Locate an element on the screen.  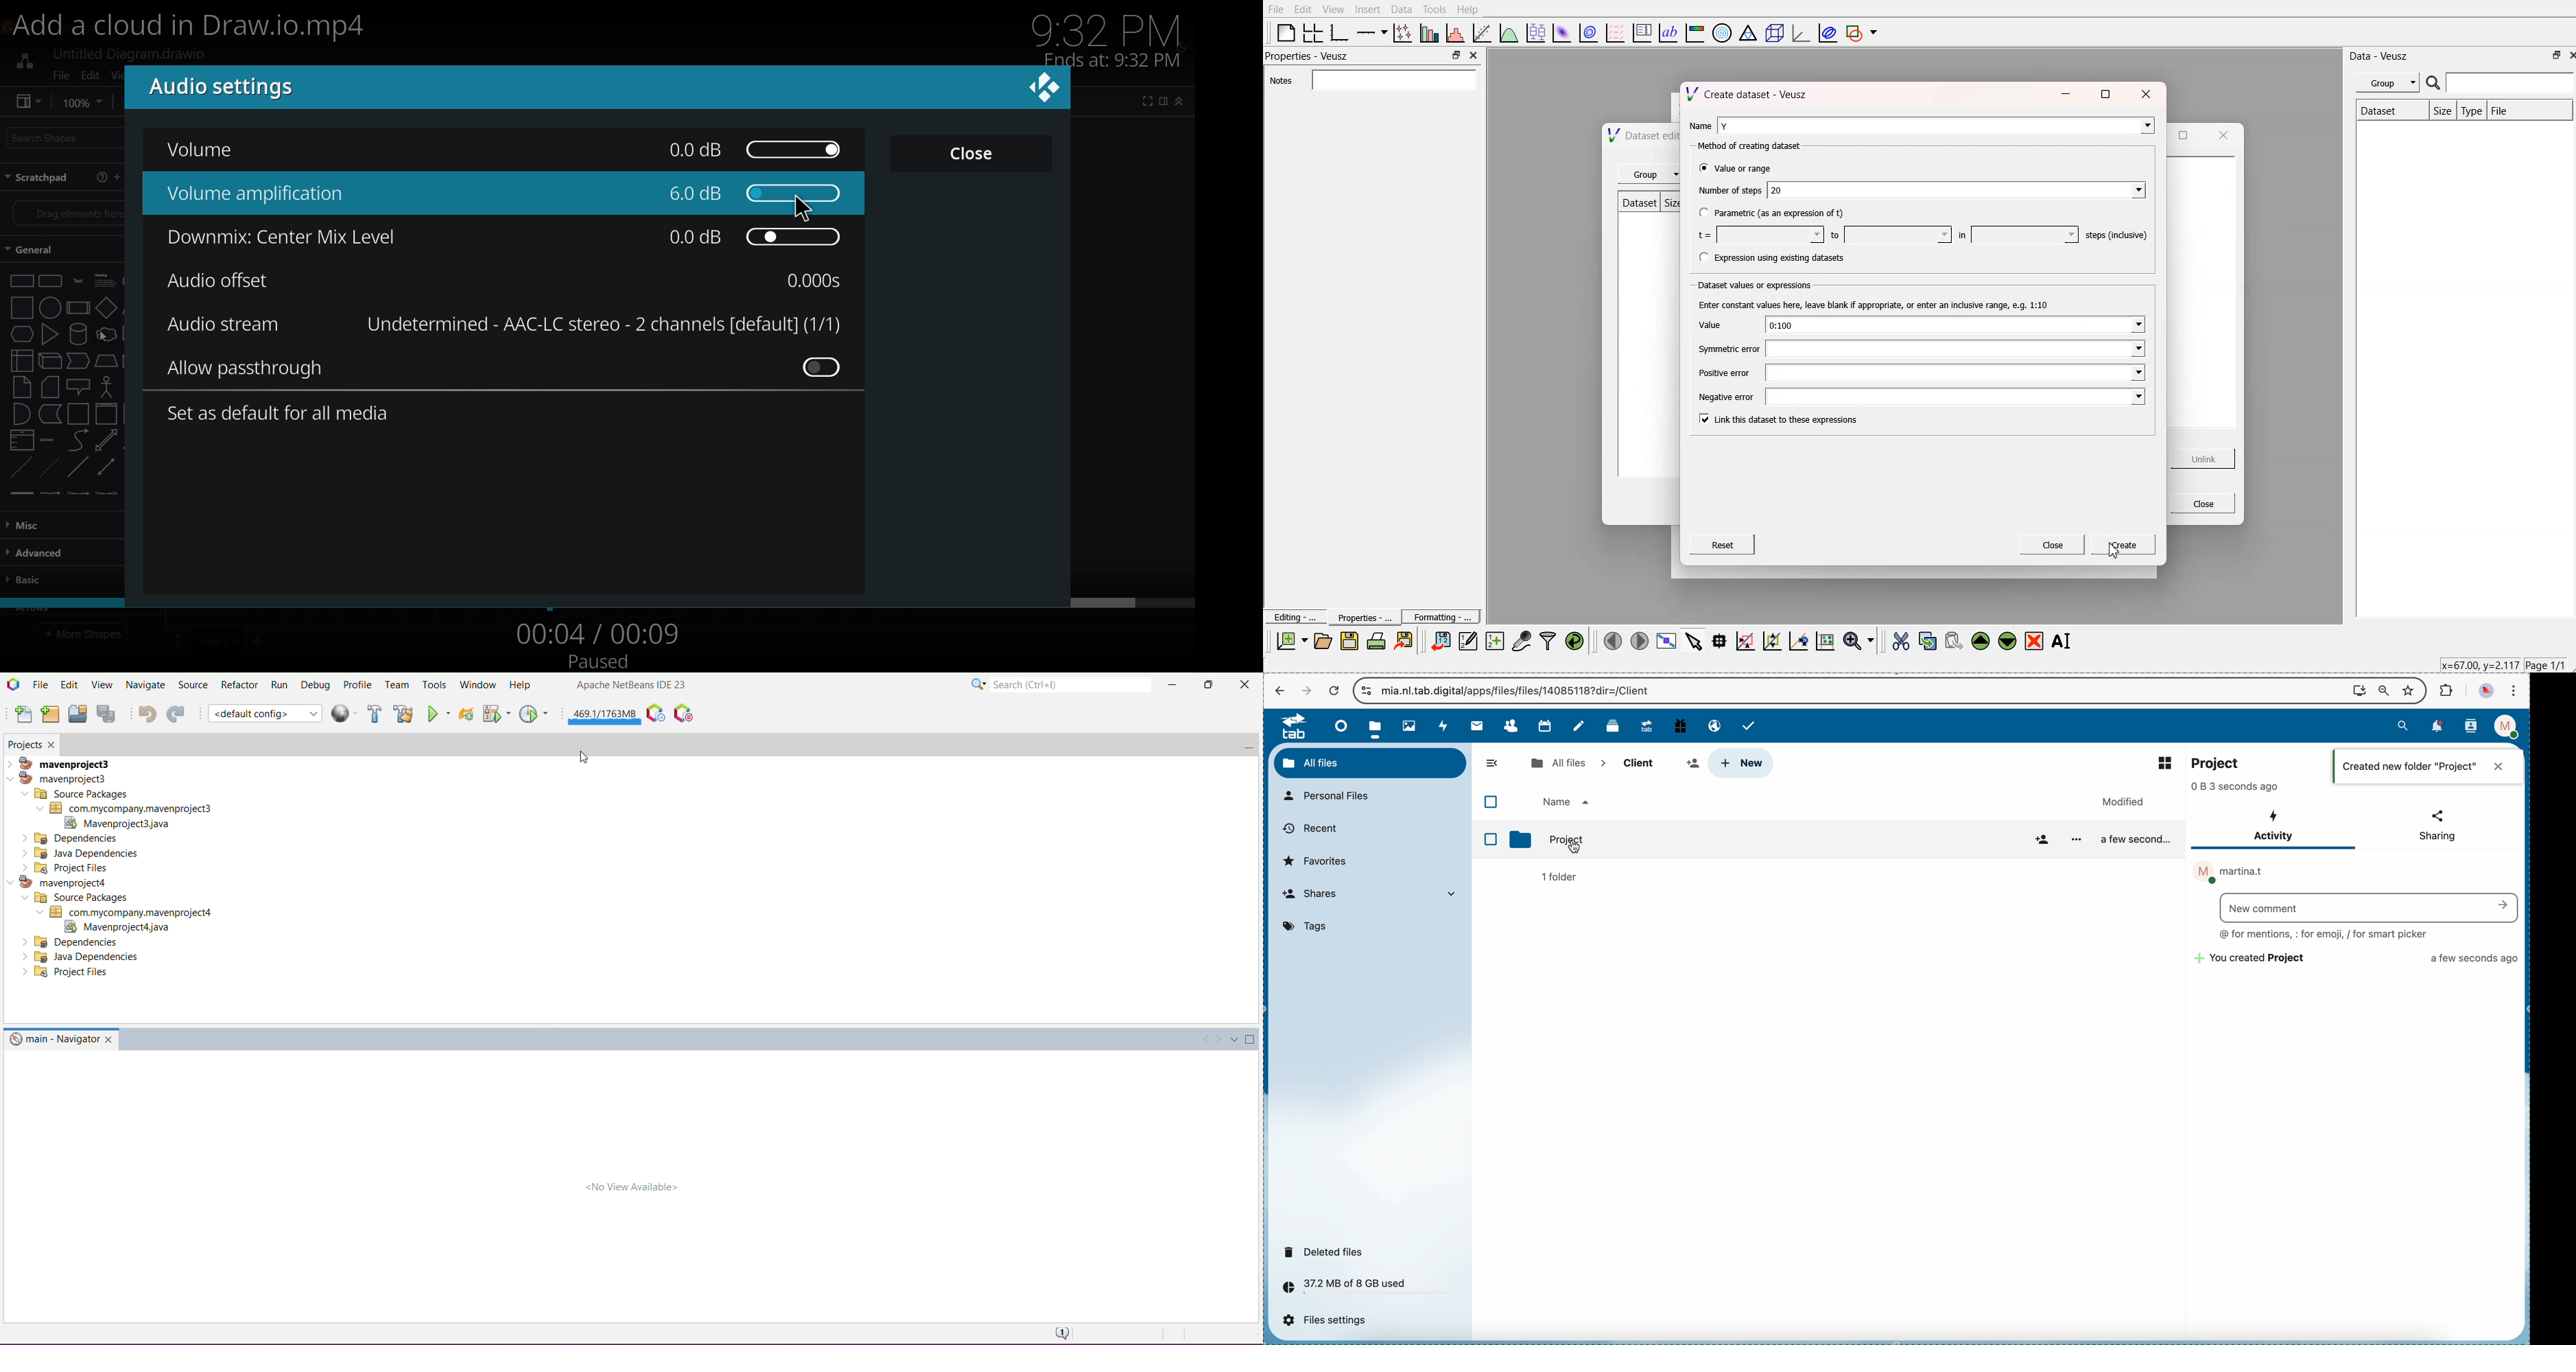
calendar is located at coordinates (1544, 725).